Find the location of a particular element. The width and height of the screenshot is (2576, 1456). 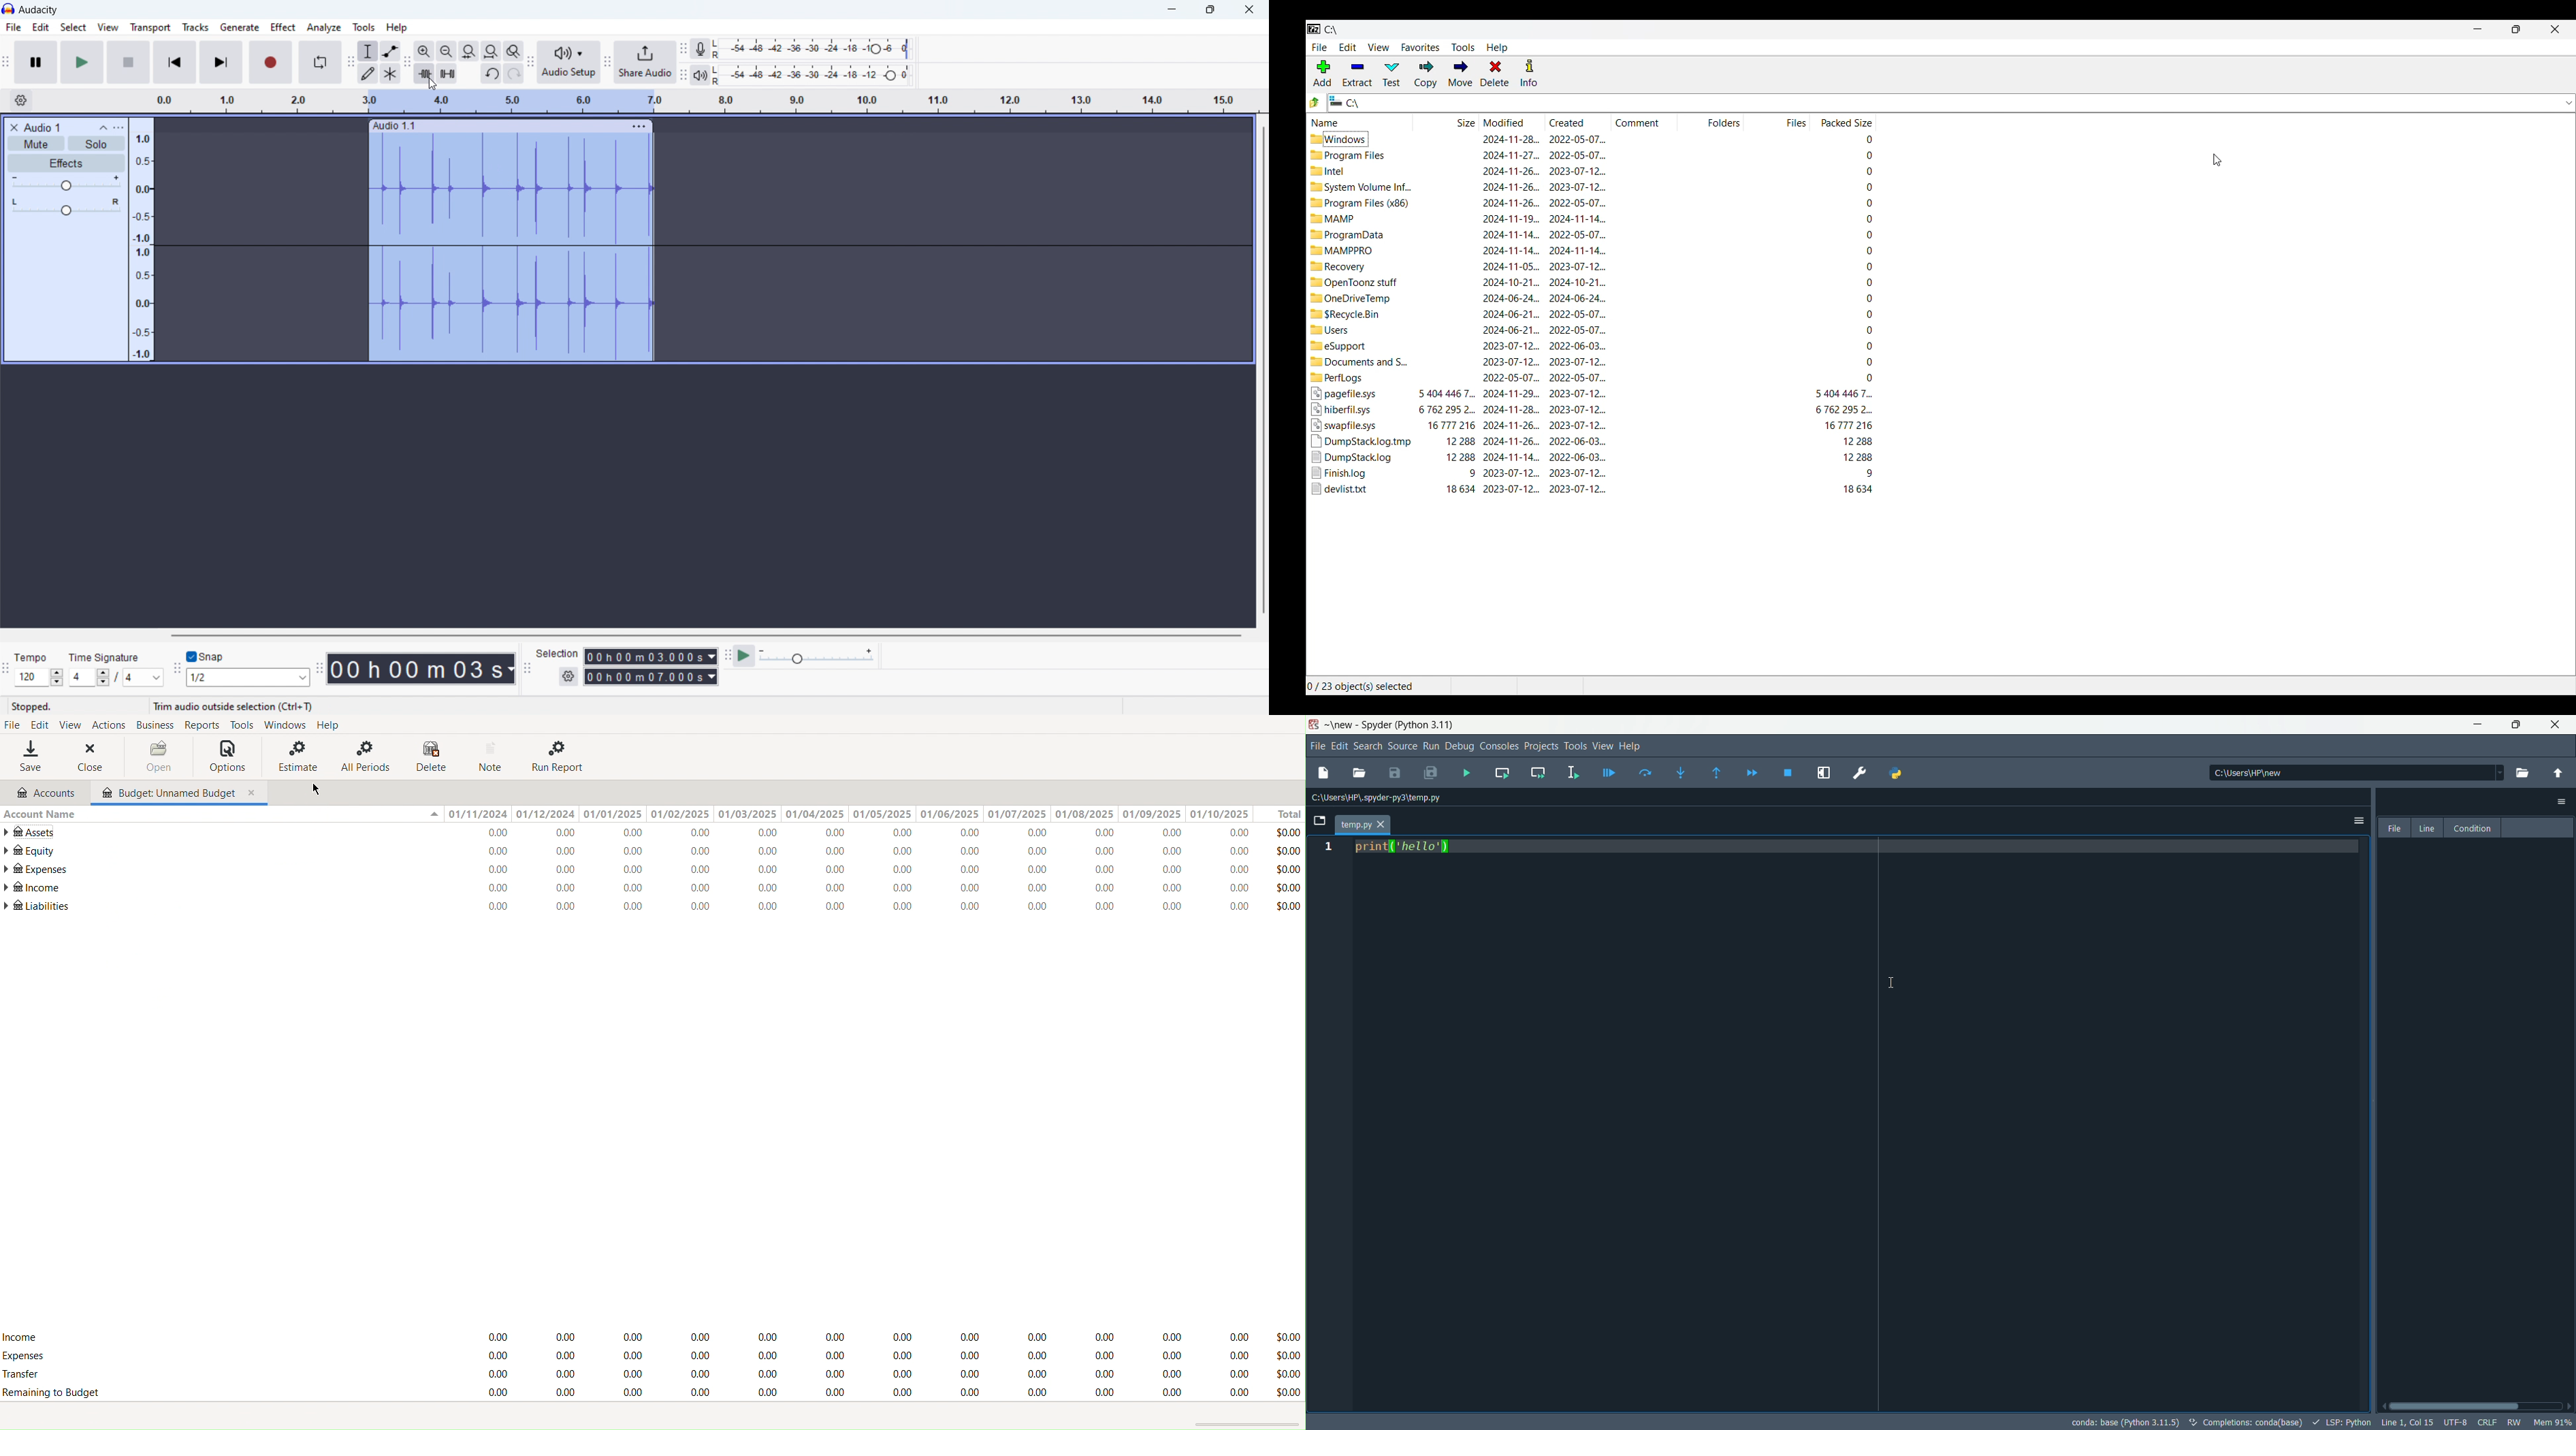

cursor is located at coordinates (319, 789).